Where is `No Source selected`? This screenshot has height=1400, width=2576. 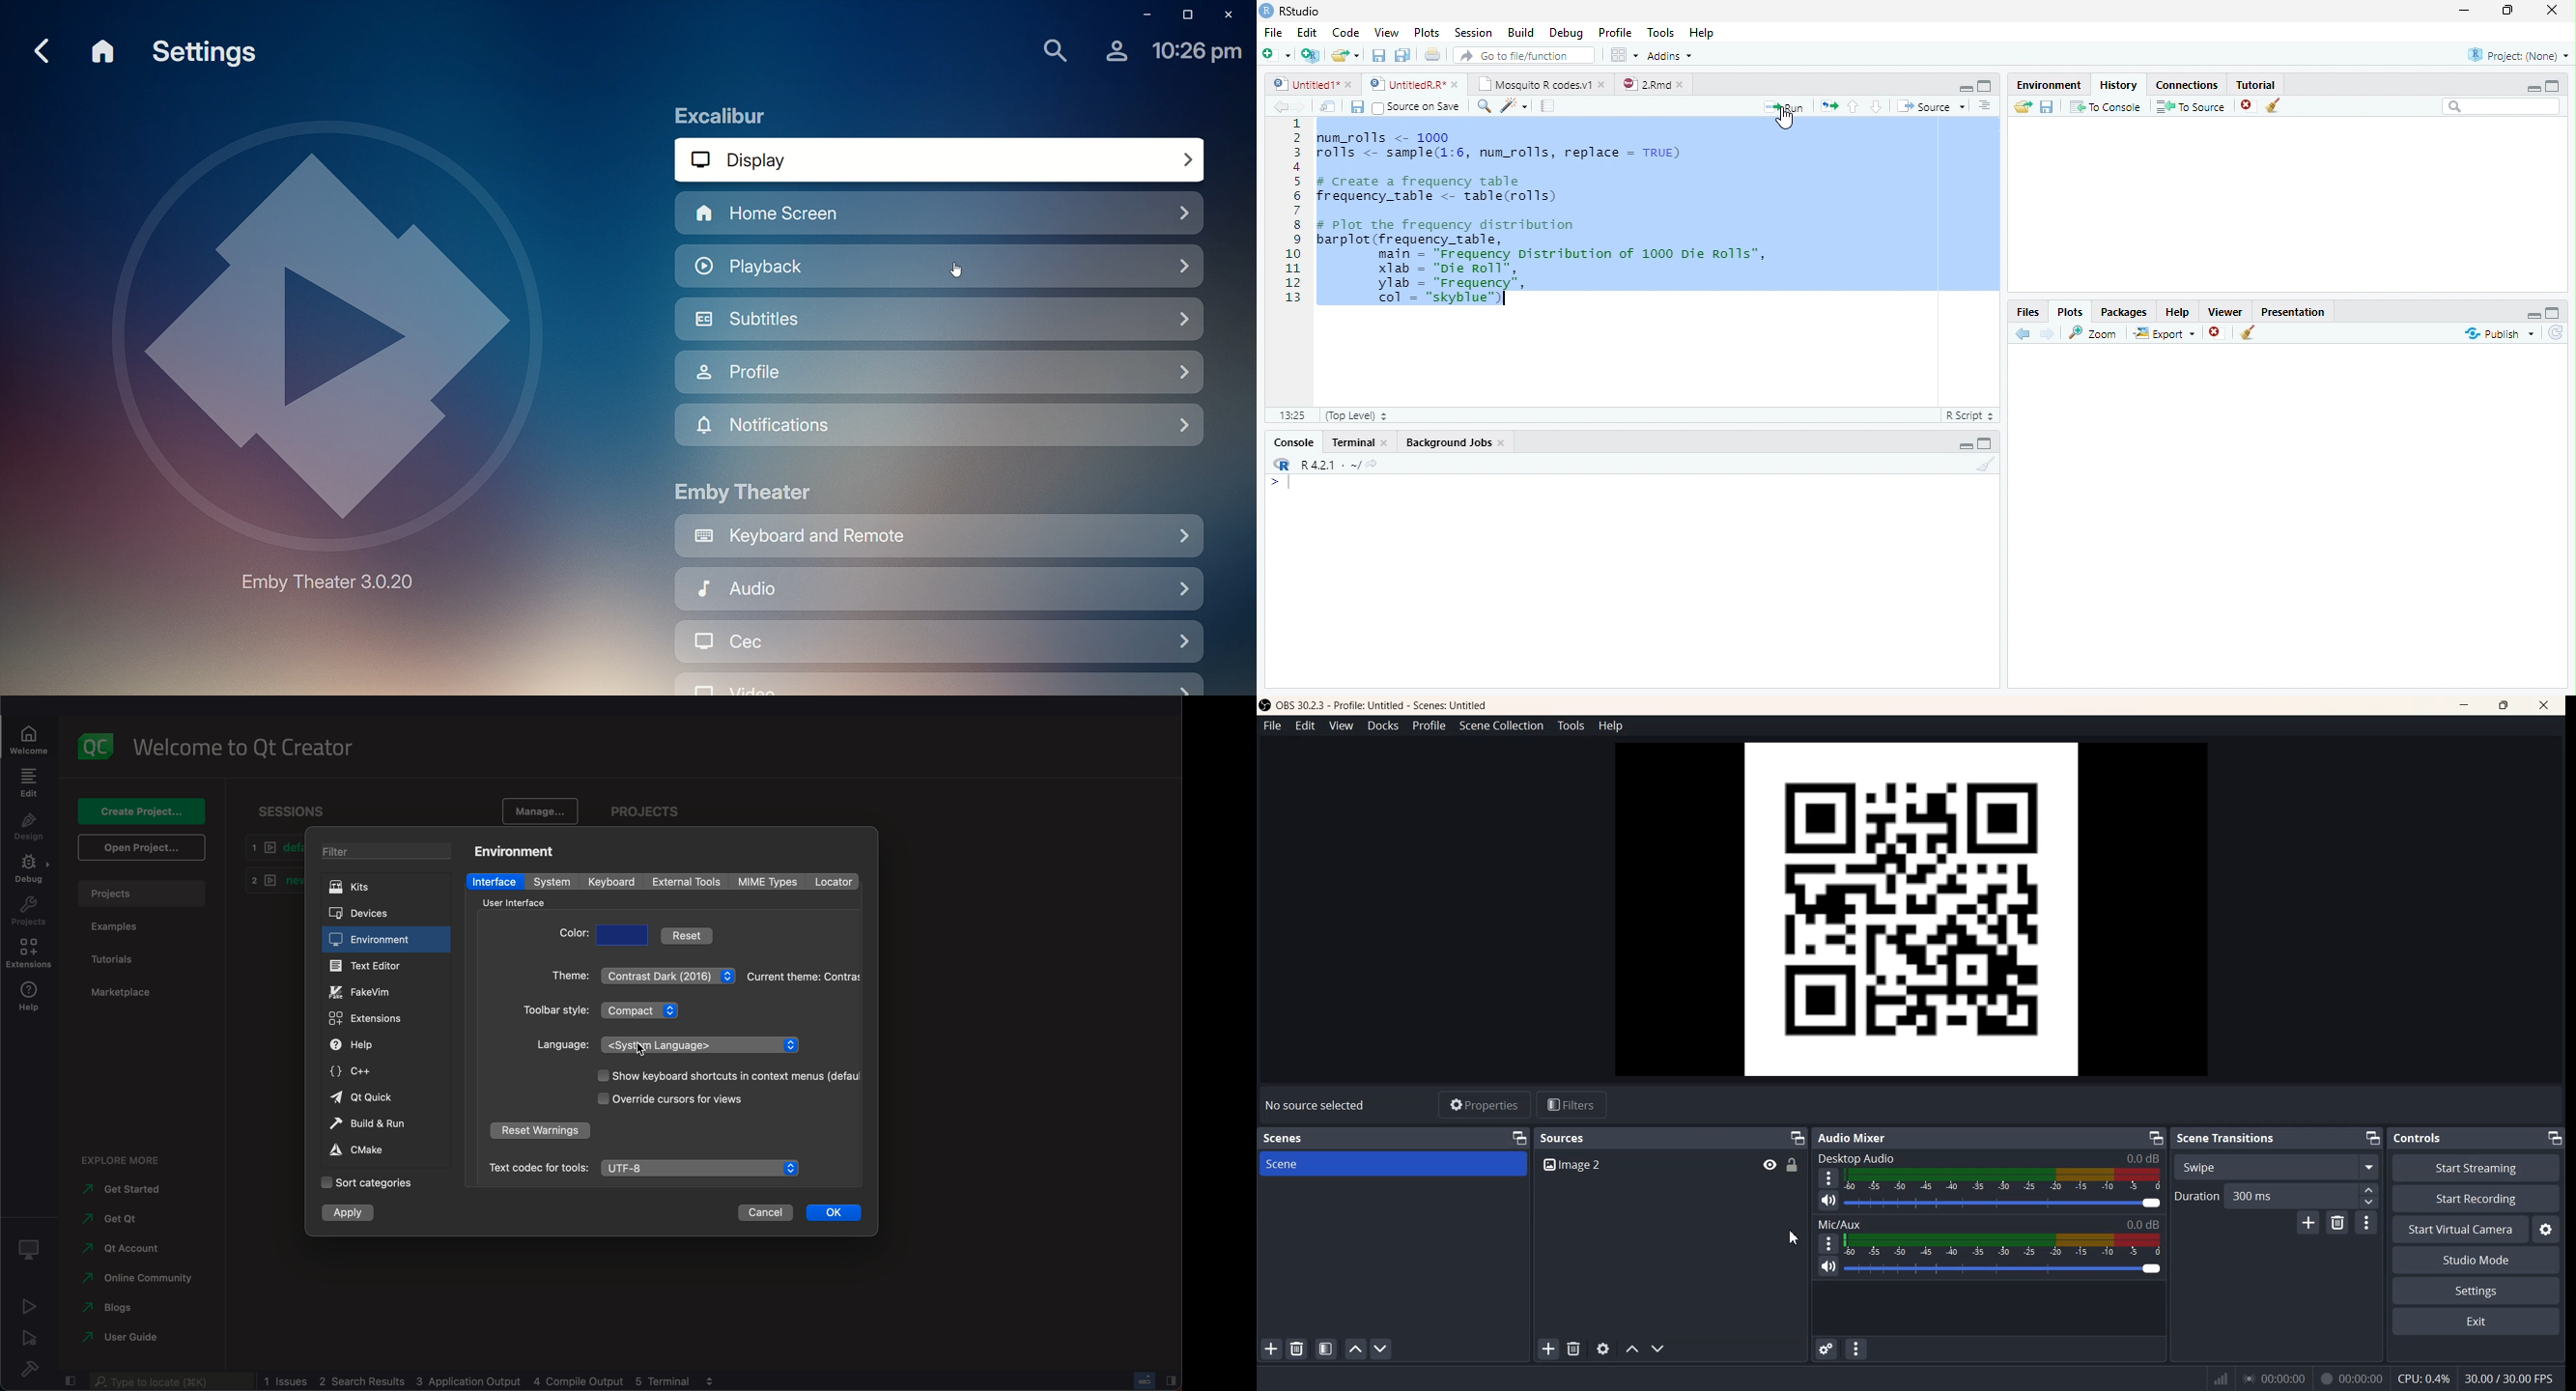
No Source selected is located at coordinates (1317, 1106).